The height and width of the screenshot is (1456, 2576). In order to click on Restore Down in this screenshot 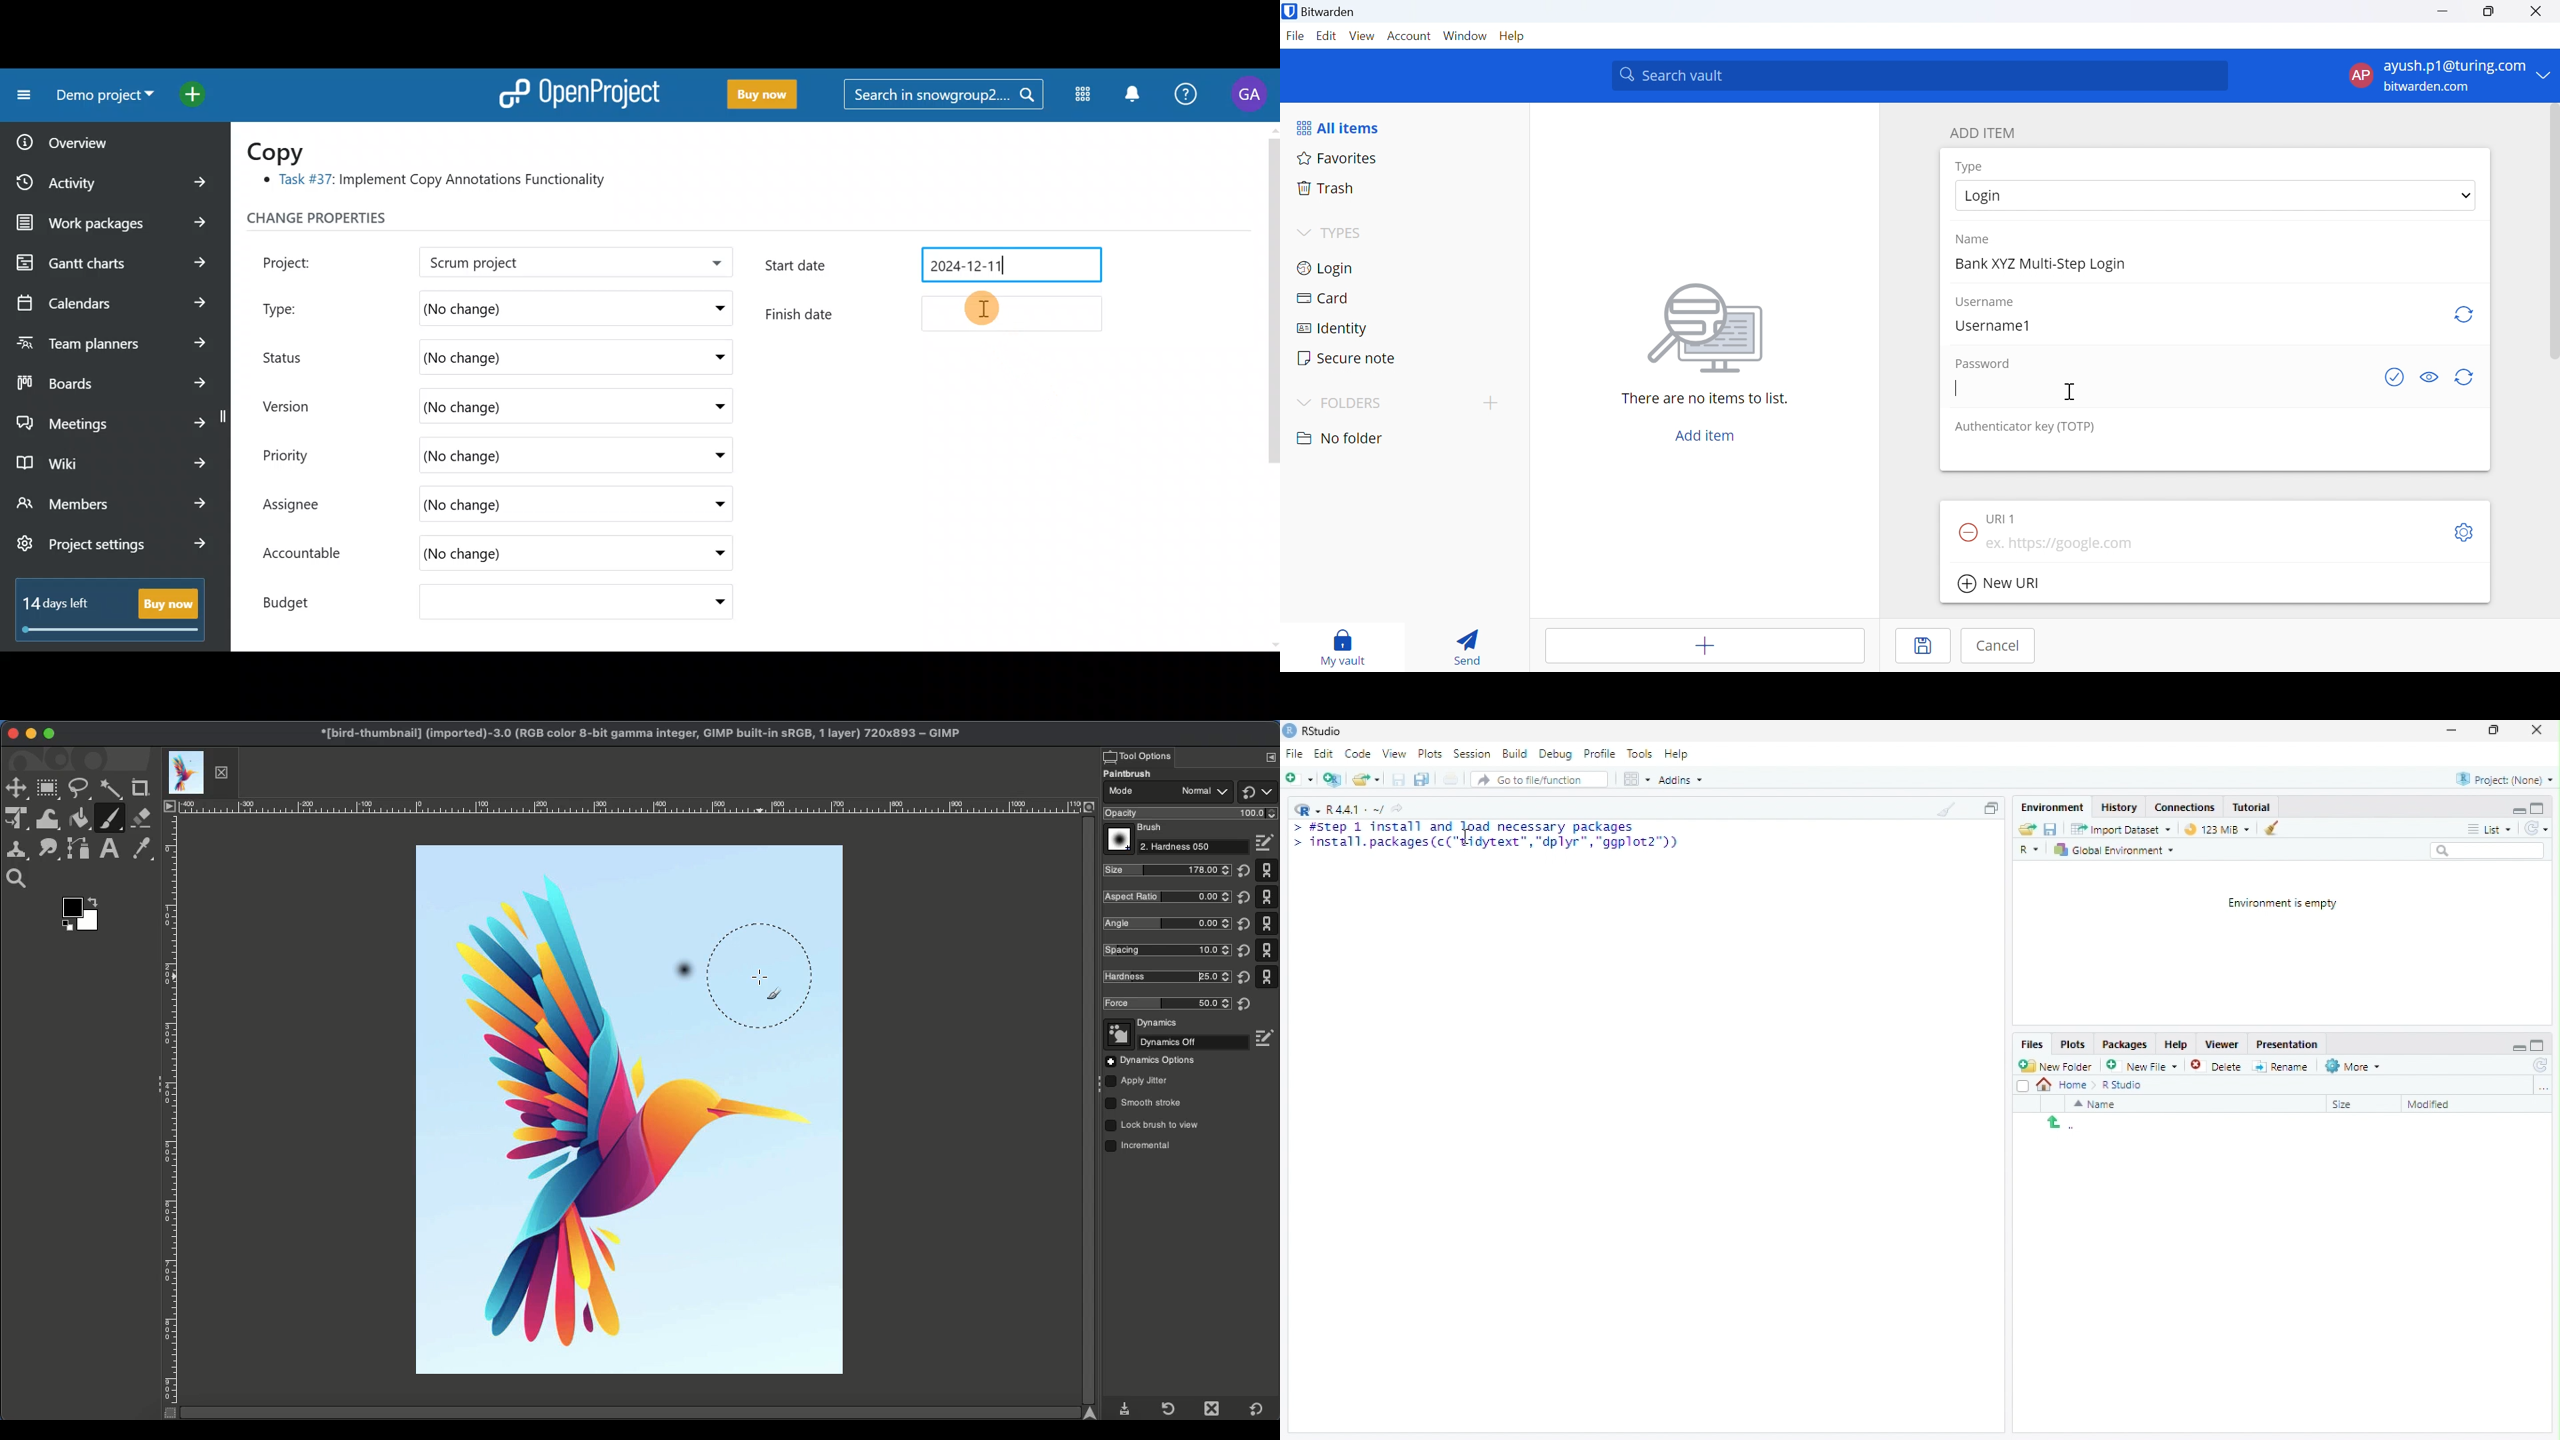, I will do `click(2496, 731)`.